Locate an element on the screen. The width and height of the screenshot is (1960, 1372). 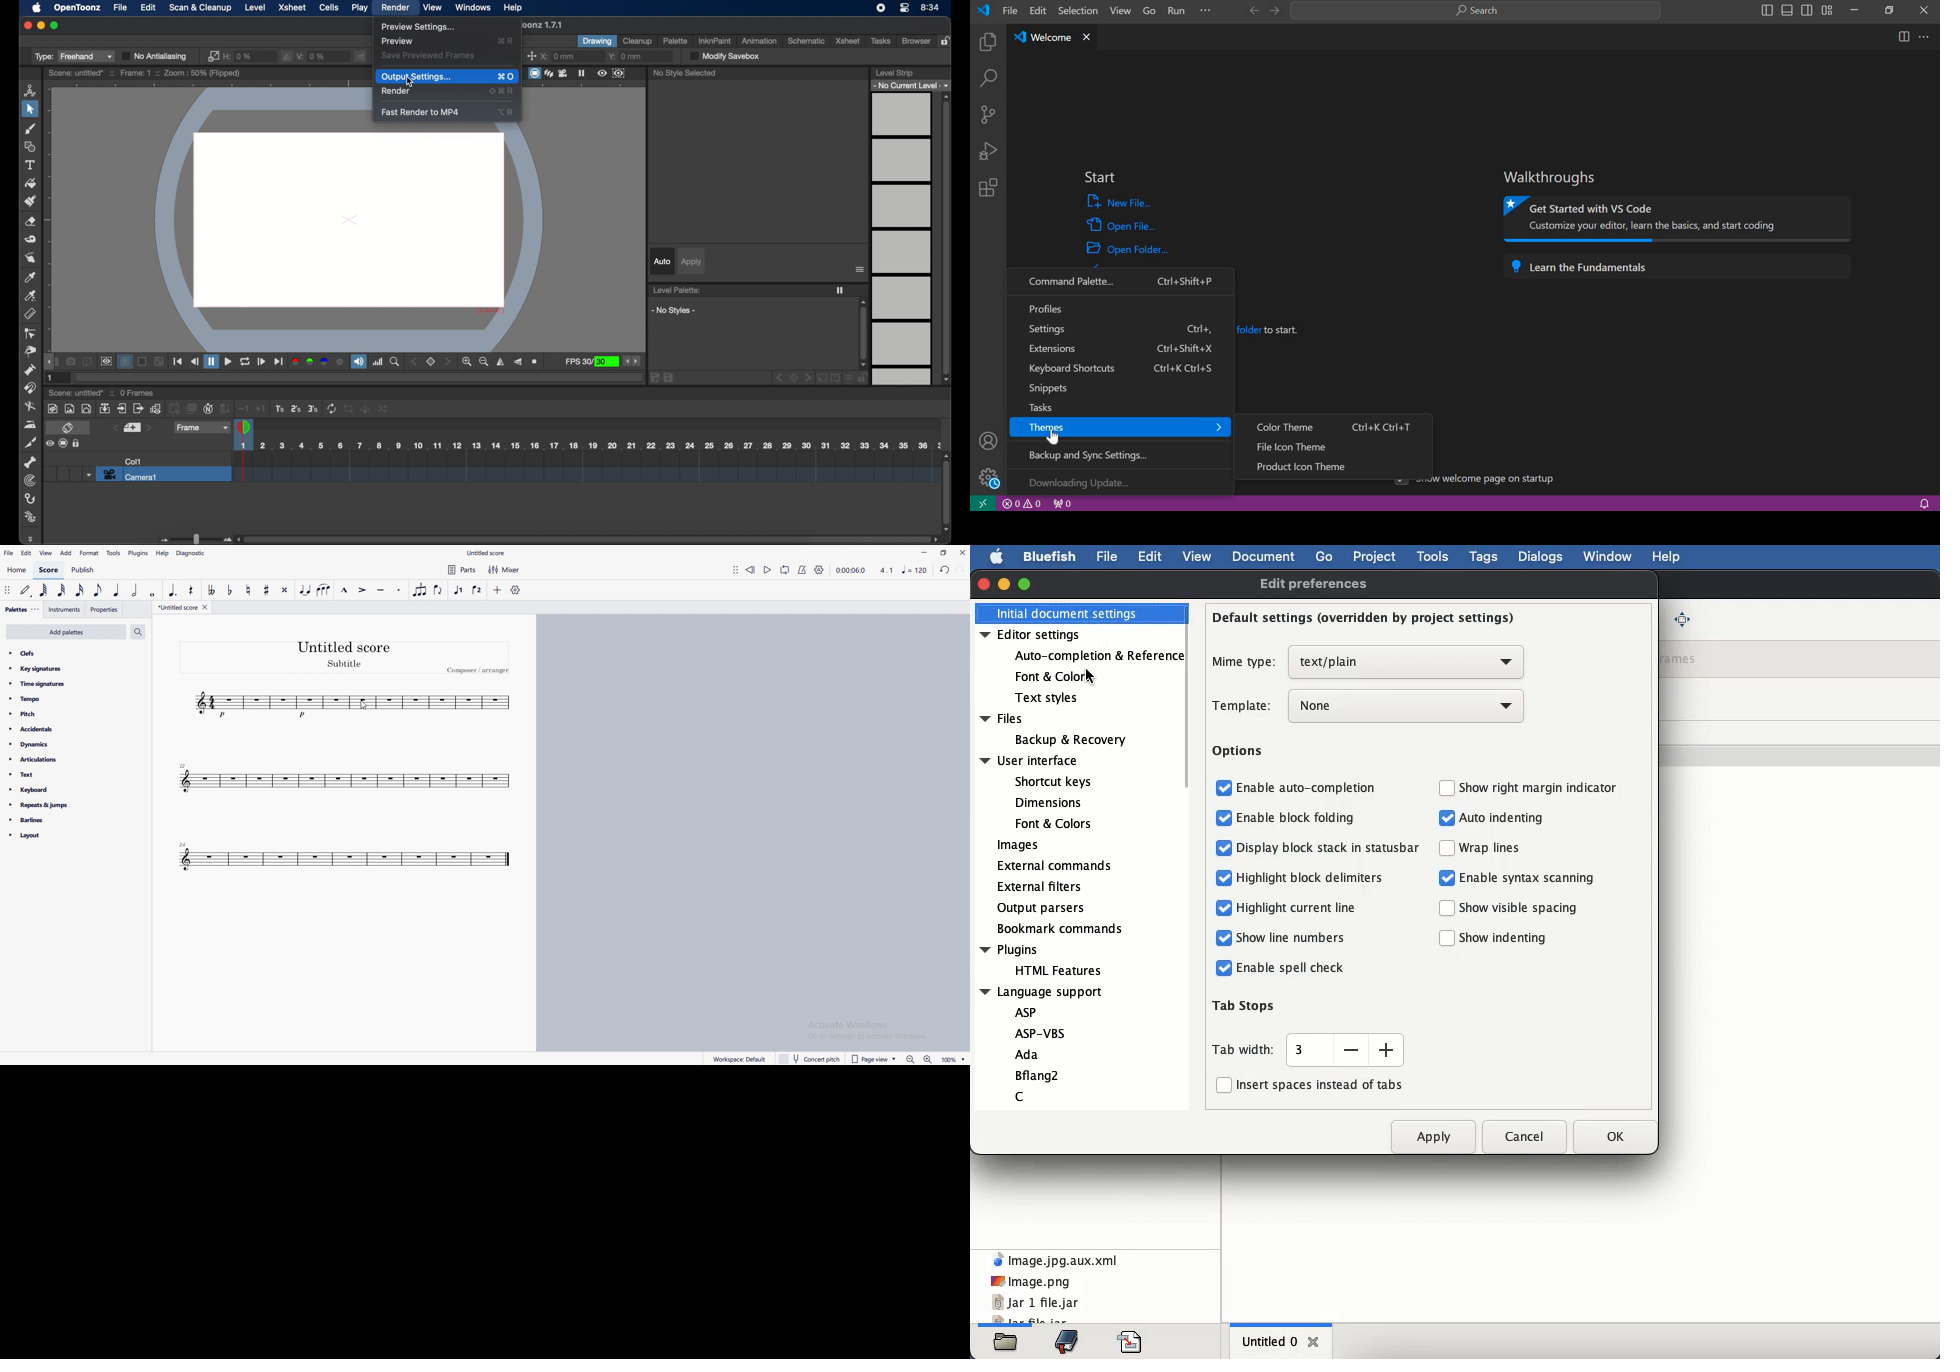
play is located at coordinates (767, 569).